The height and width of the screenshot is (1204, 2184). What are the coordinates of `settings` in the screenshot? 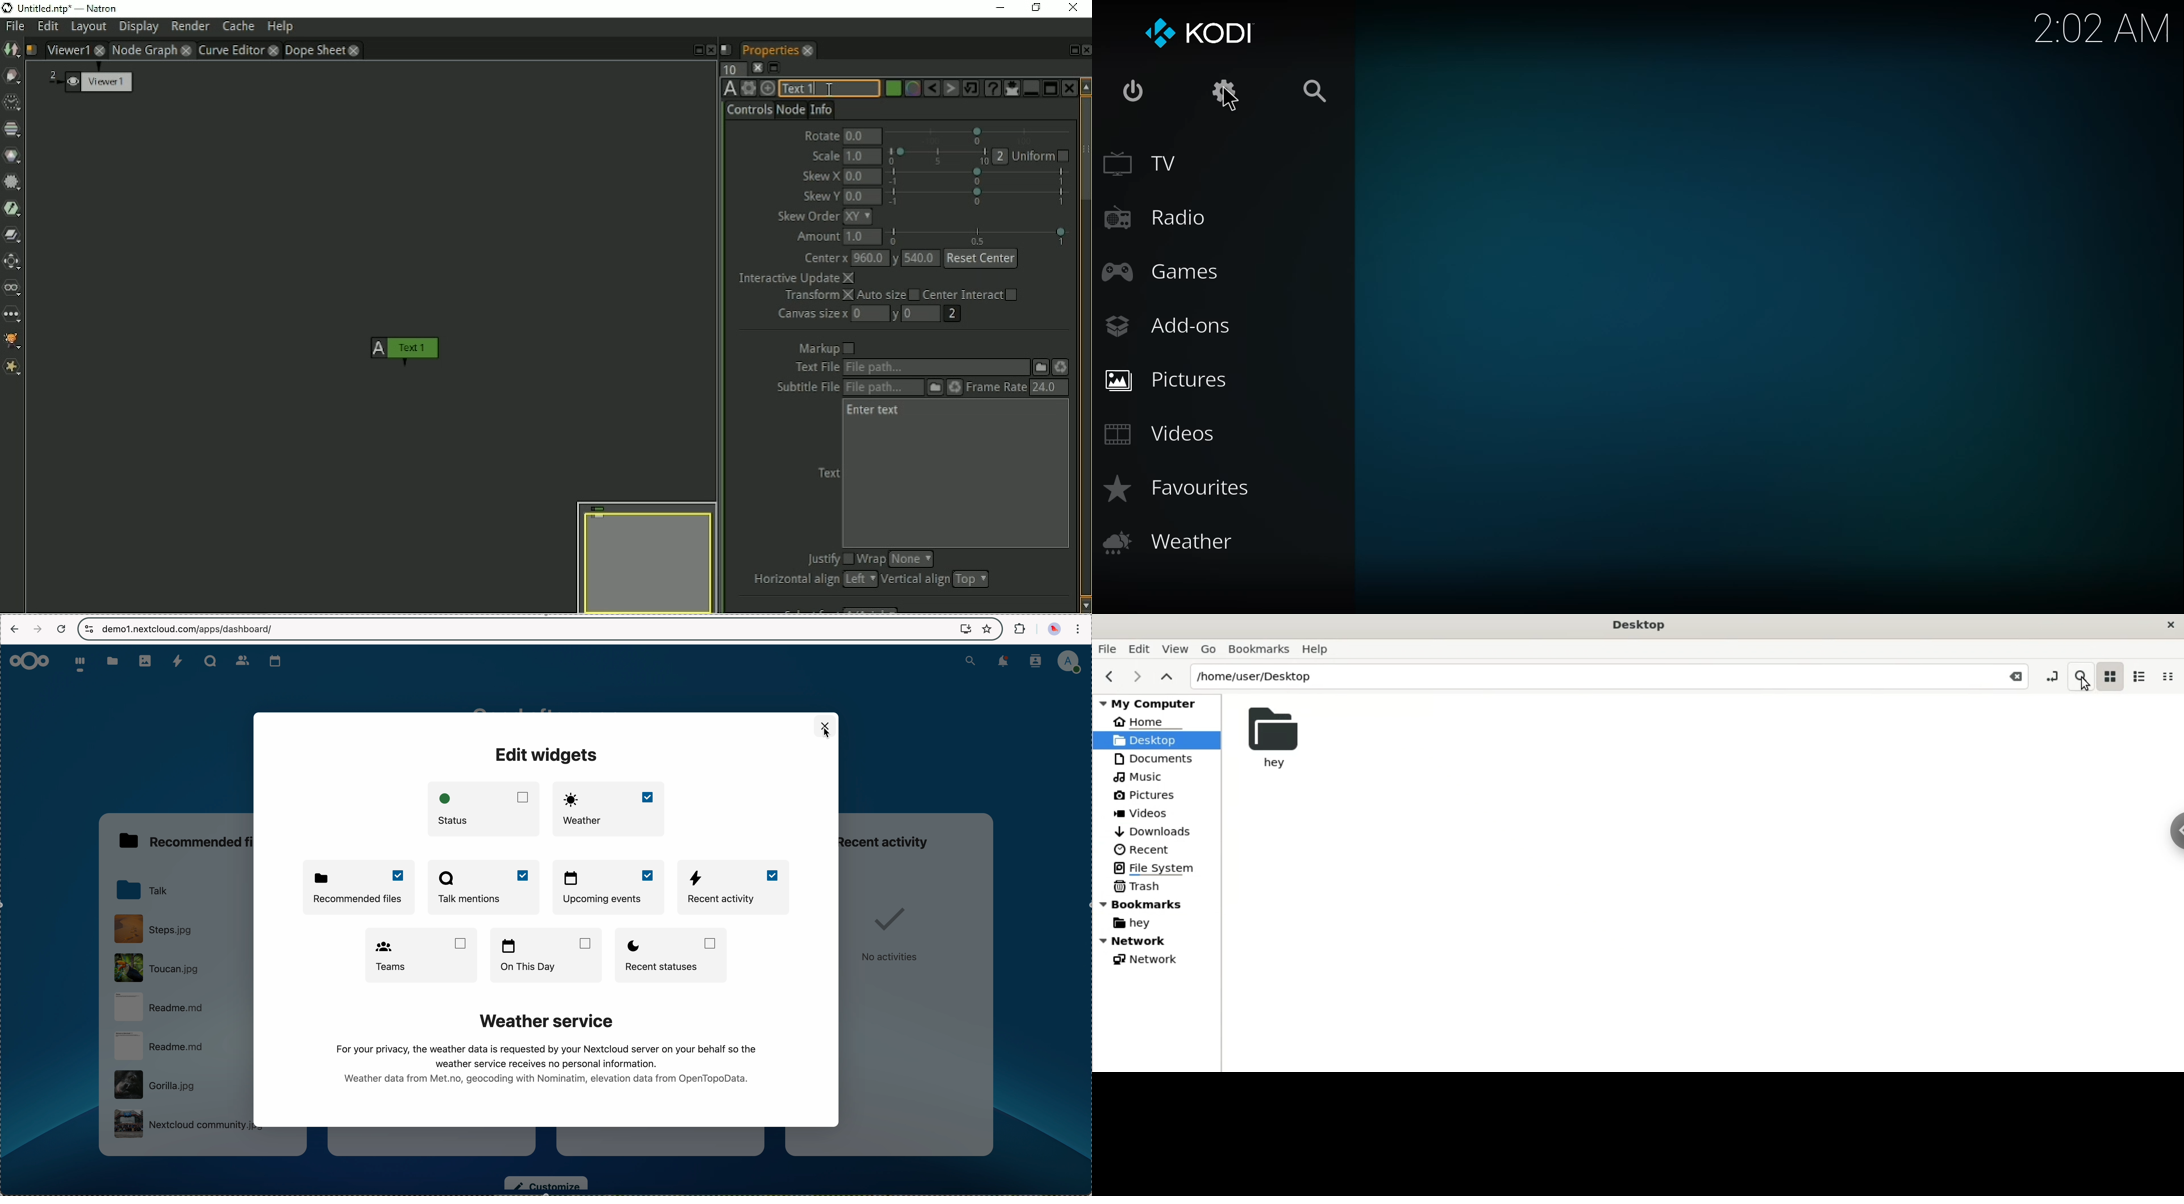 It's located at (1225, 93).